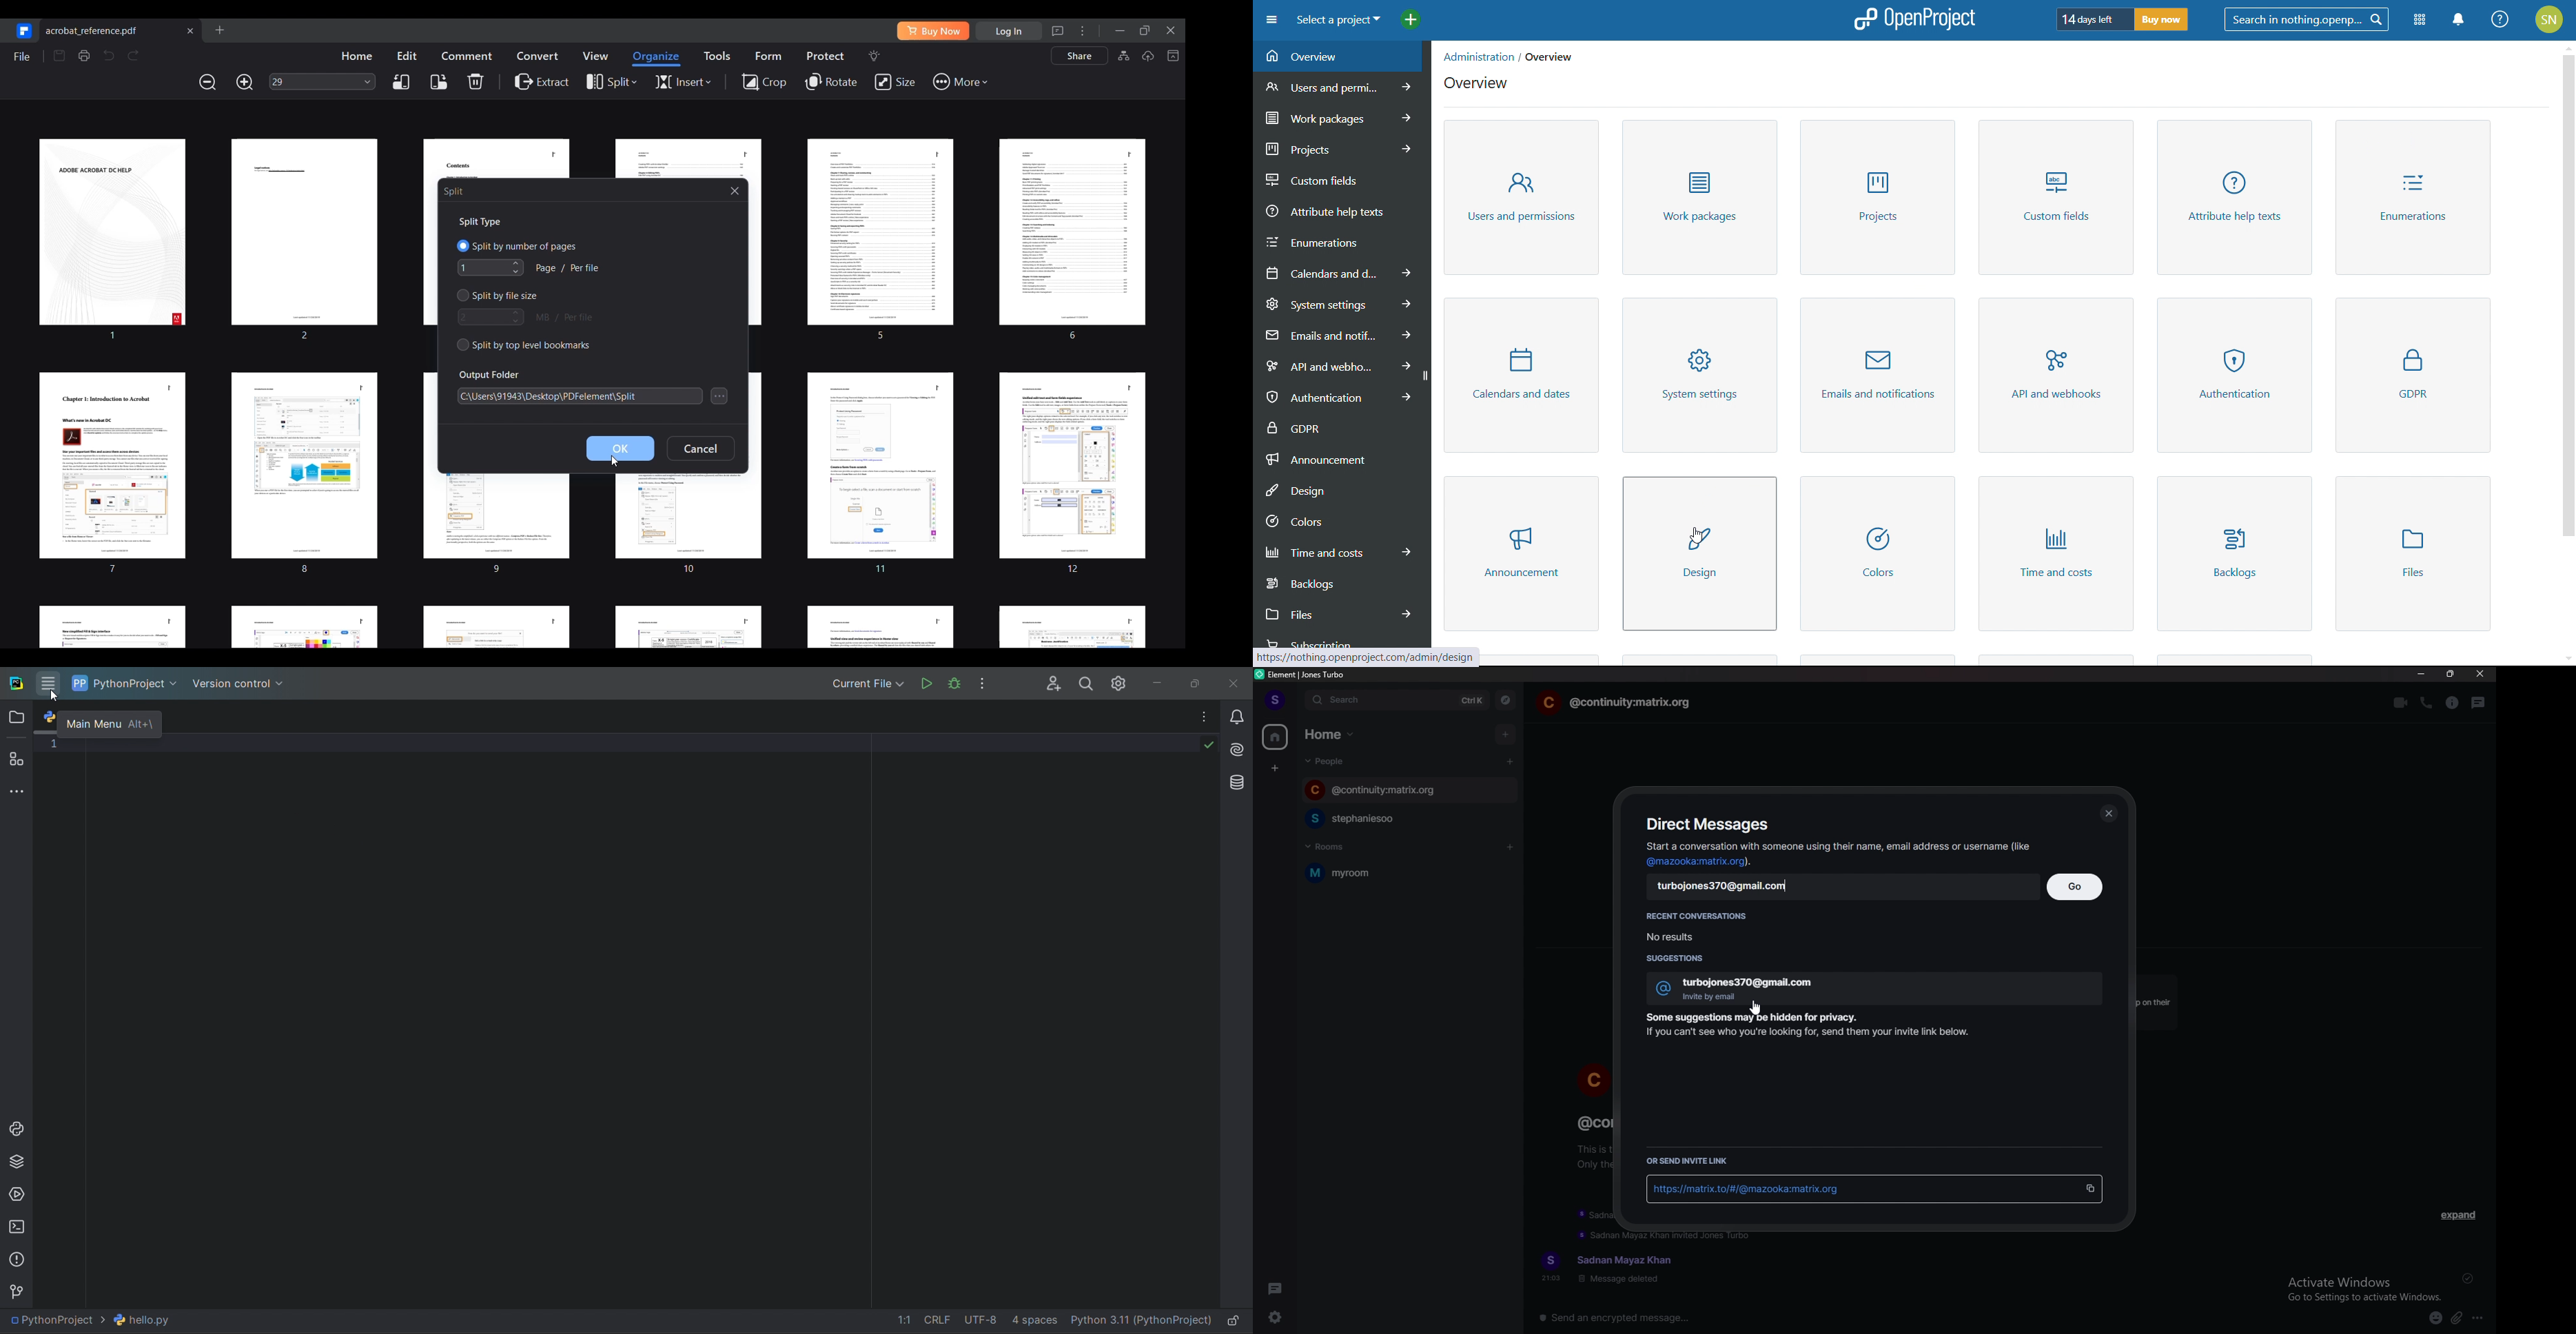 The height and width of the screenshot is (1344, 2576). Describe the element at coordinates (2421, 674) in the screenshot. I see `minimize` at that location.